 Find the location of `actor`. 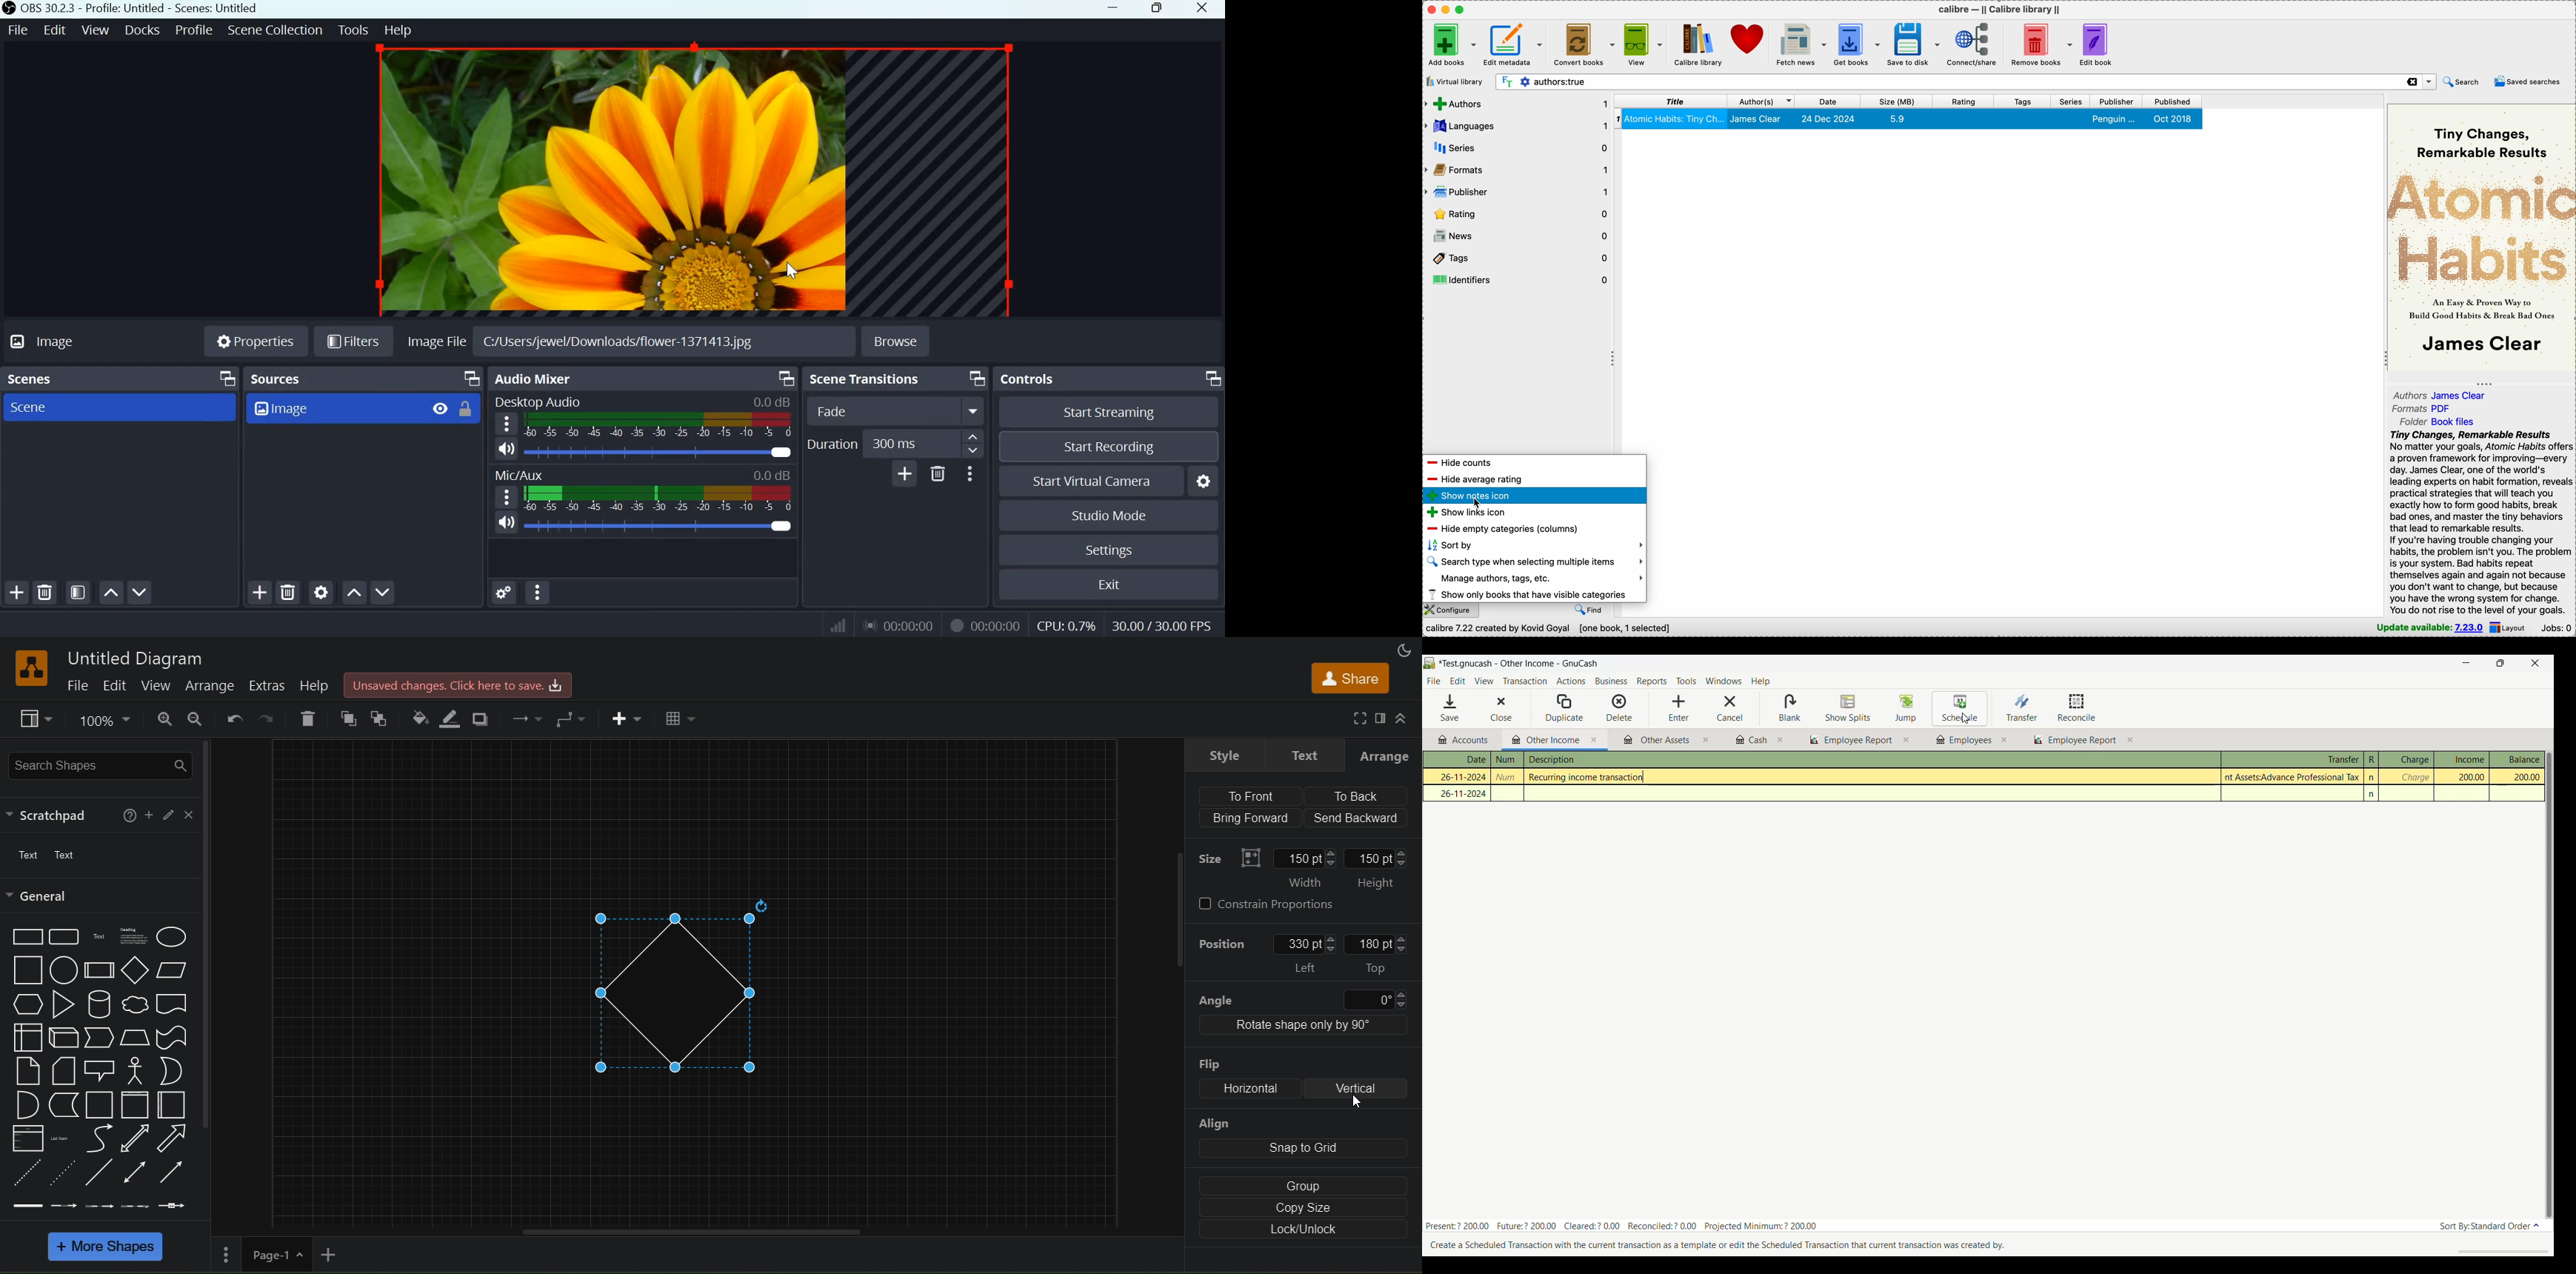

actor is located at coordinates (135, 1070).